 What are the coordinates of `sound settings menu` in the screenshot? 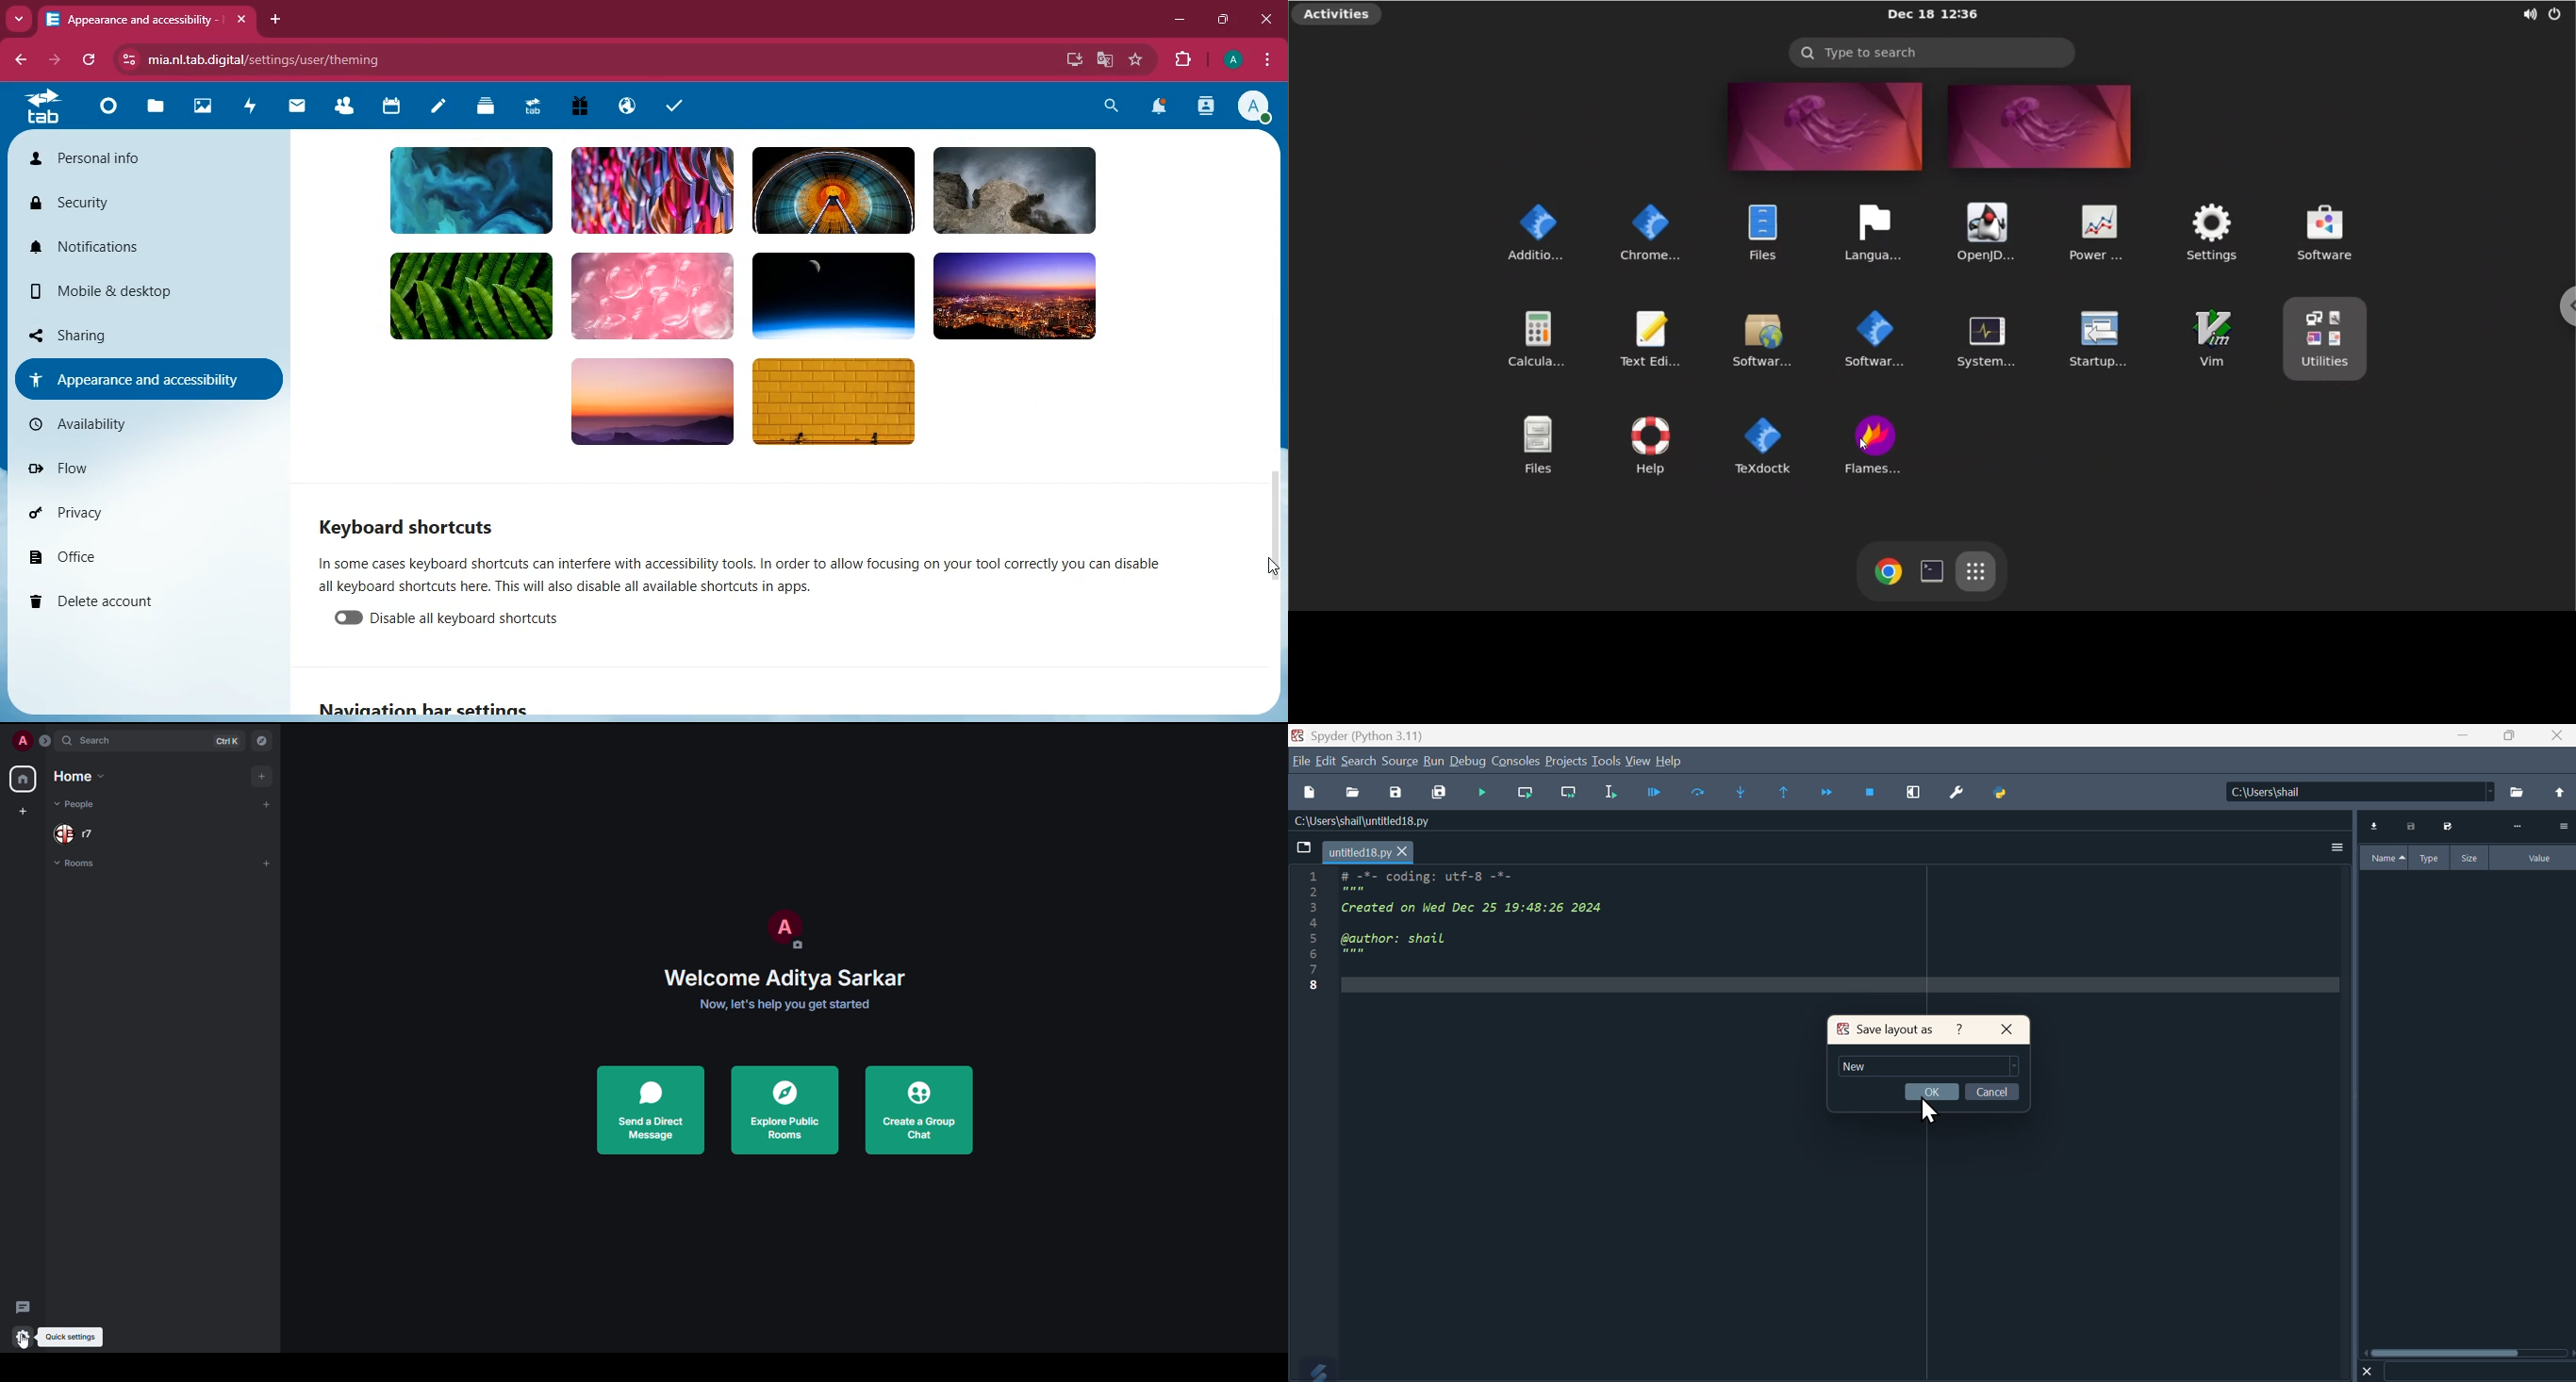 It's located at (2519, 12).